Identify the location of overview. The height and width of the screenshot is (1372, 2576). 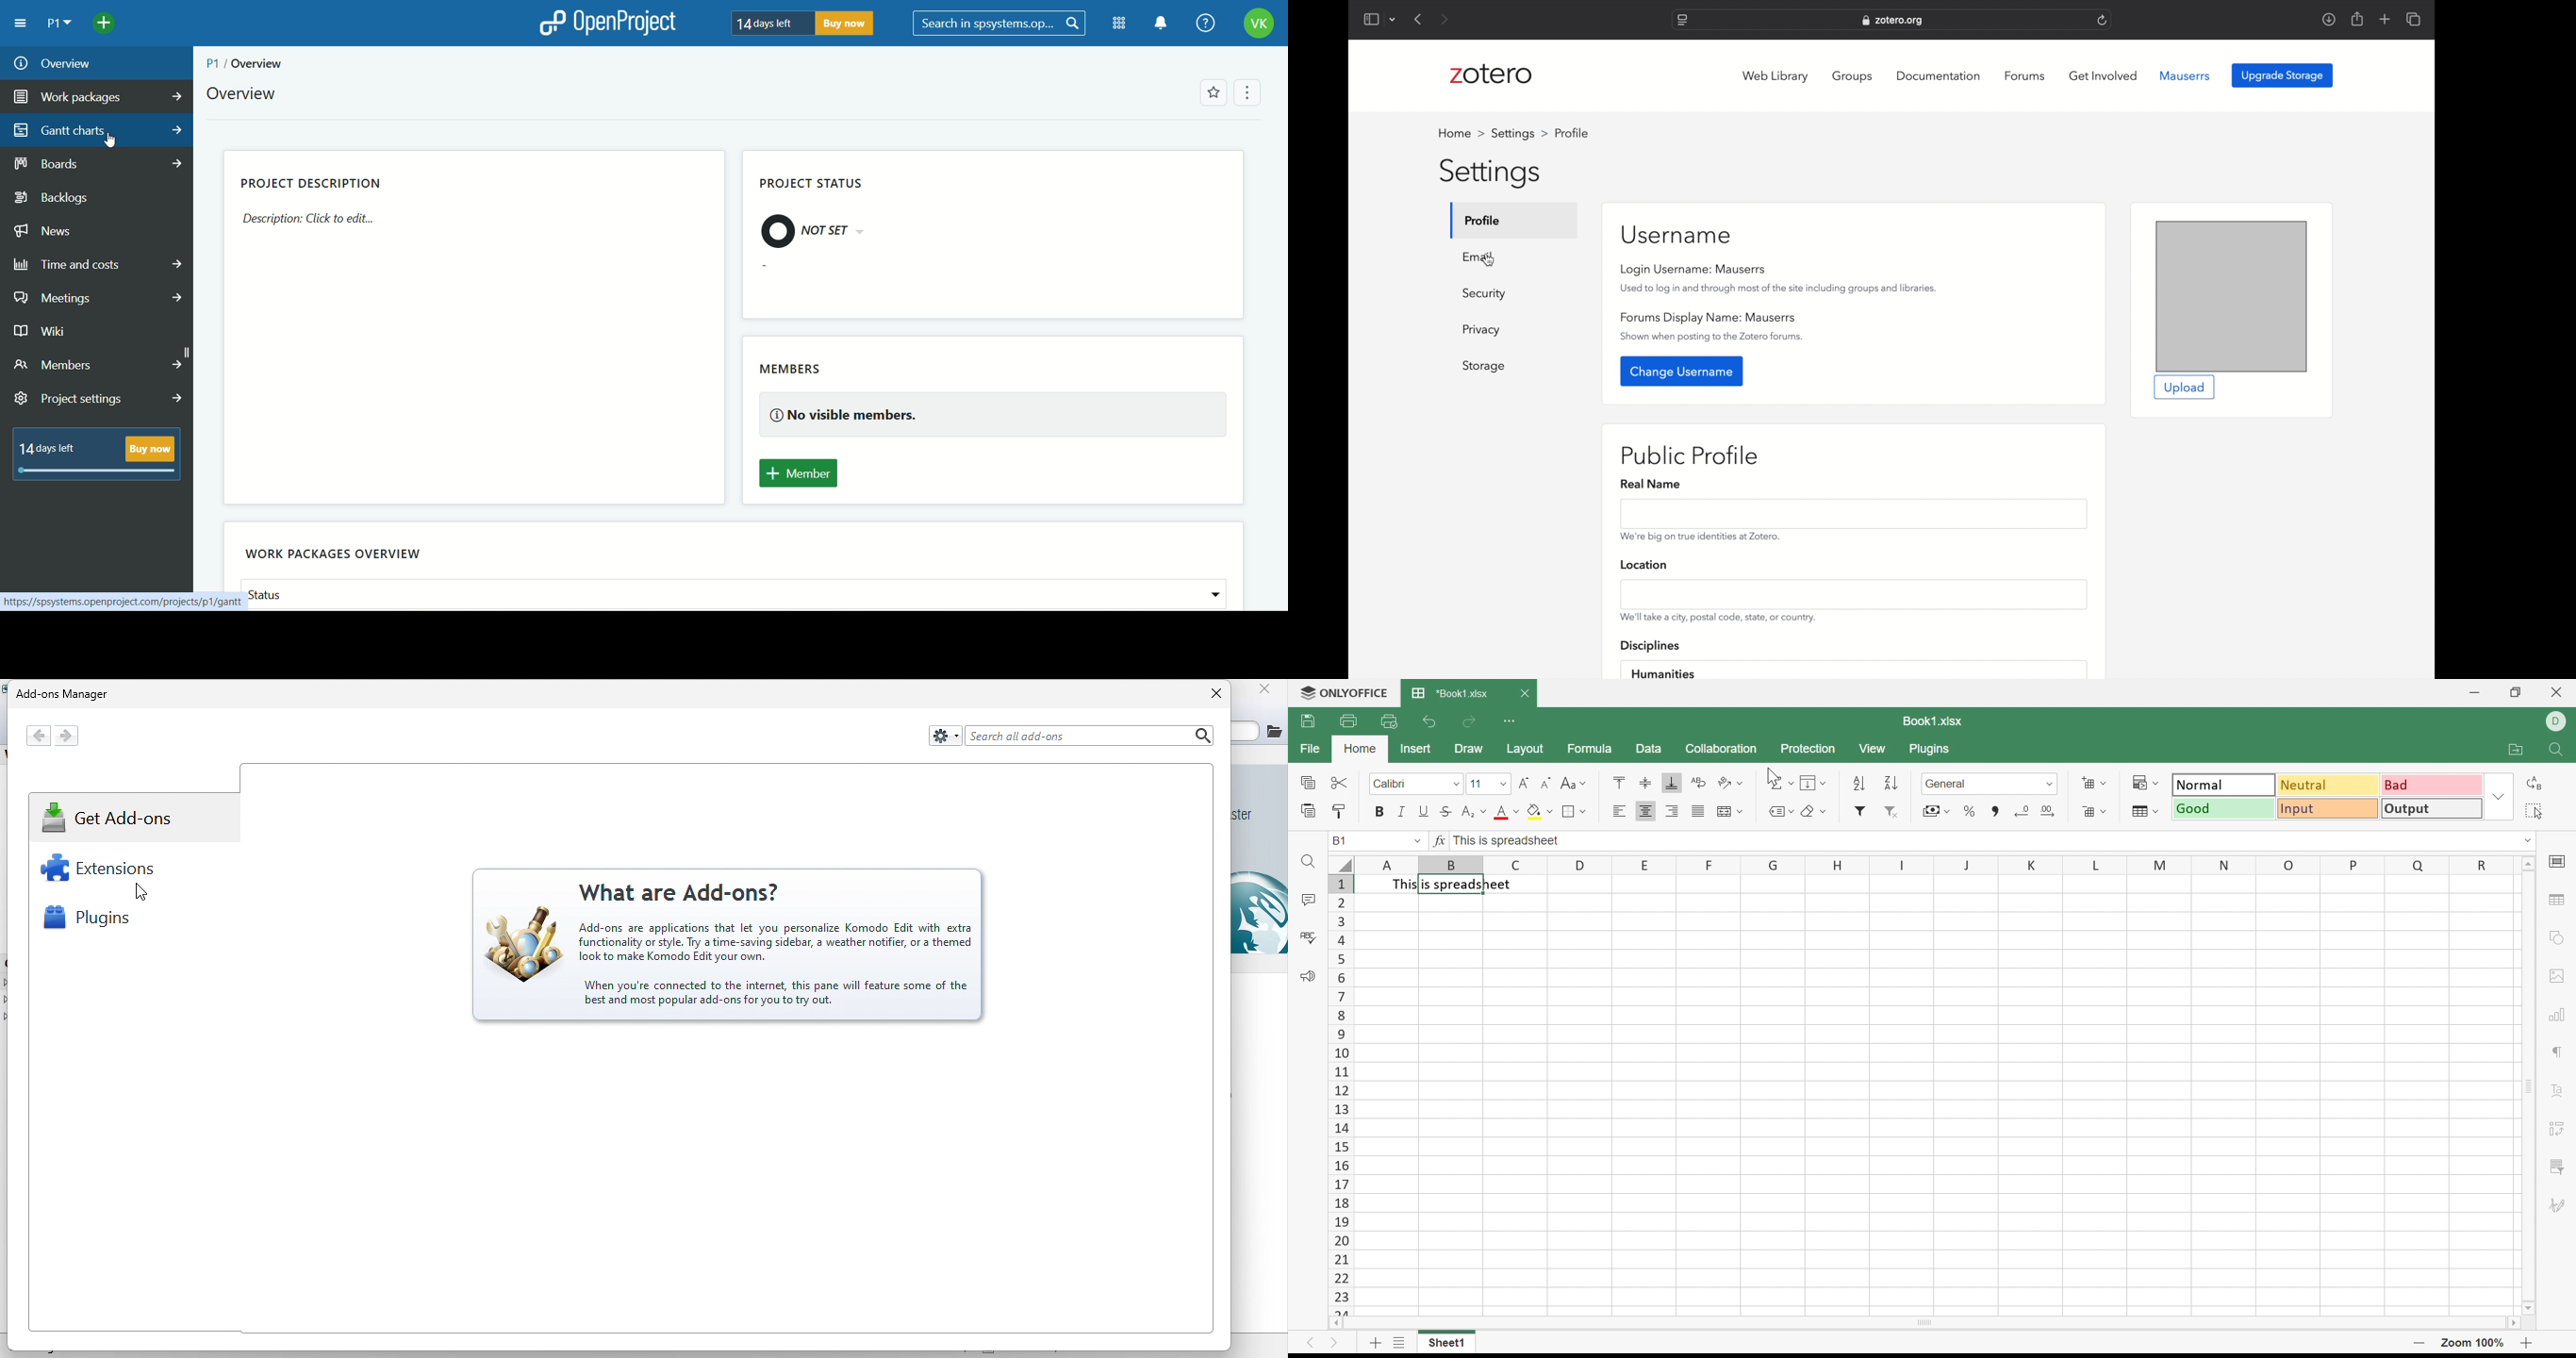
(242, 95).